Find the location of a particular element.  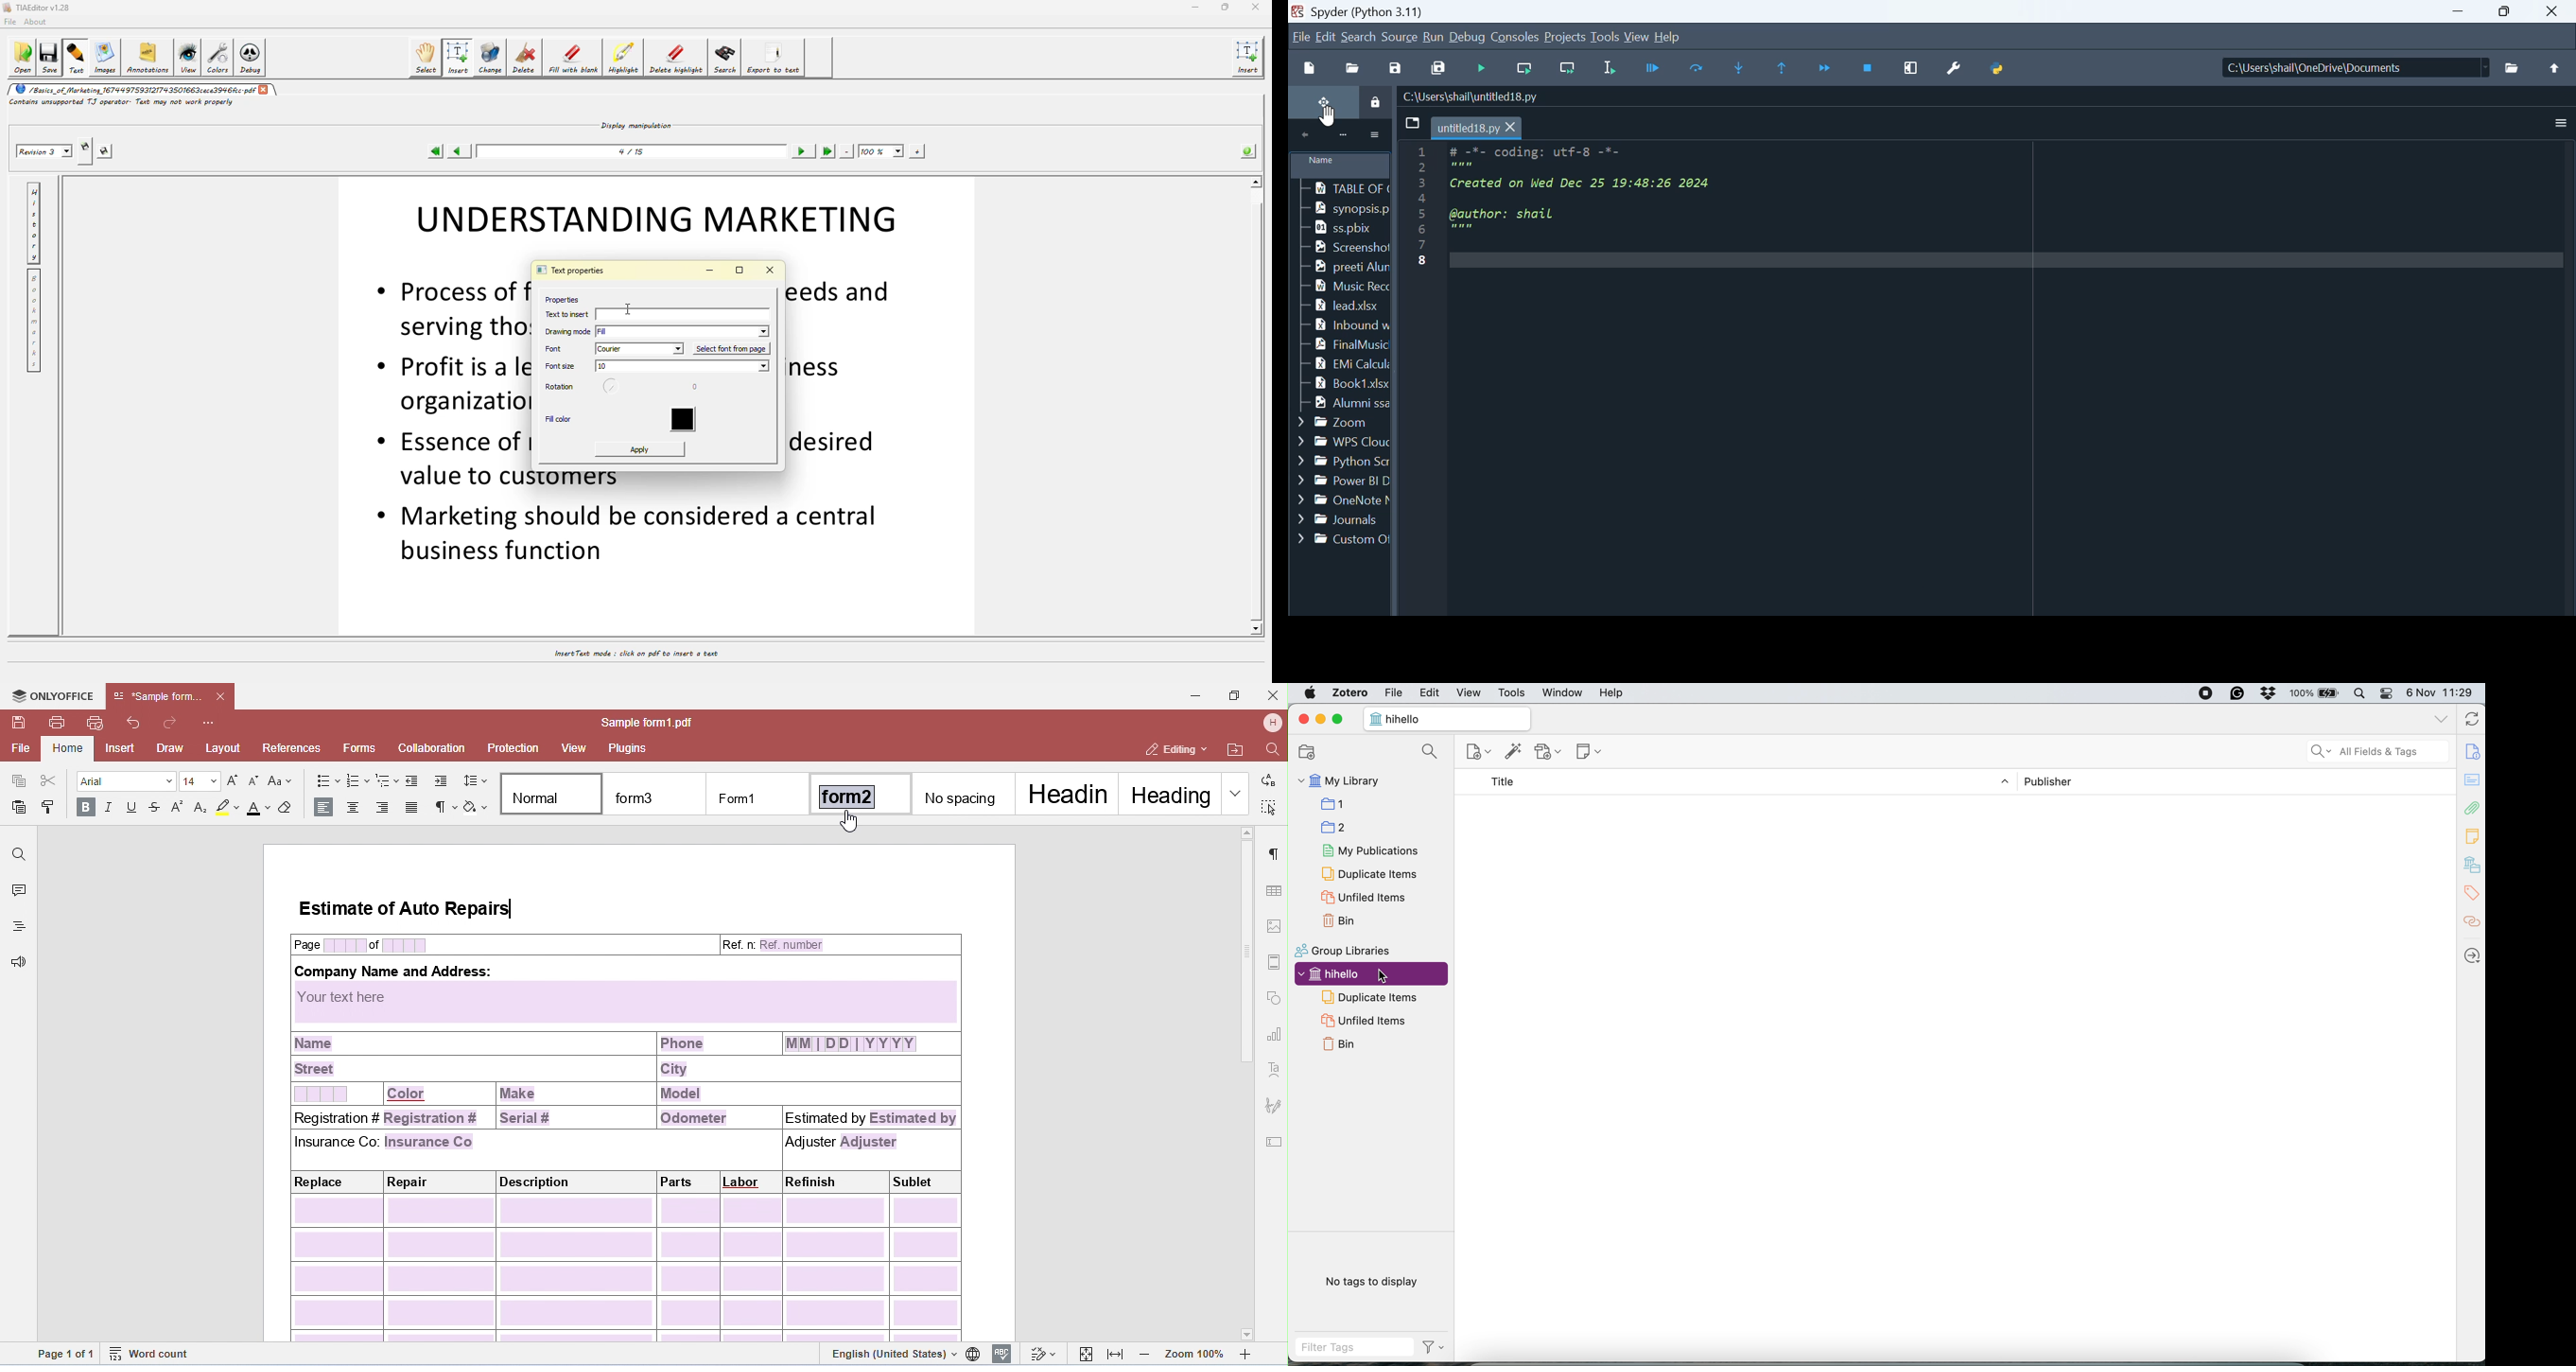

publisher is located at coordinates (2054, 783).